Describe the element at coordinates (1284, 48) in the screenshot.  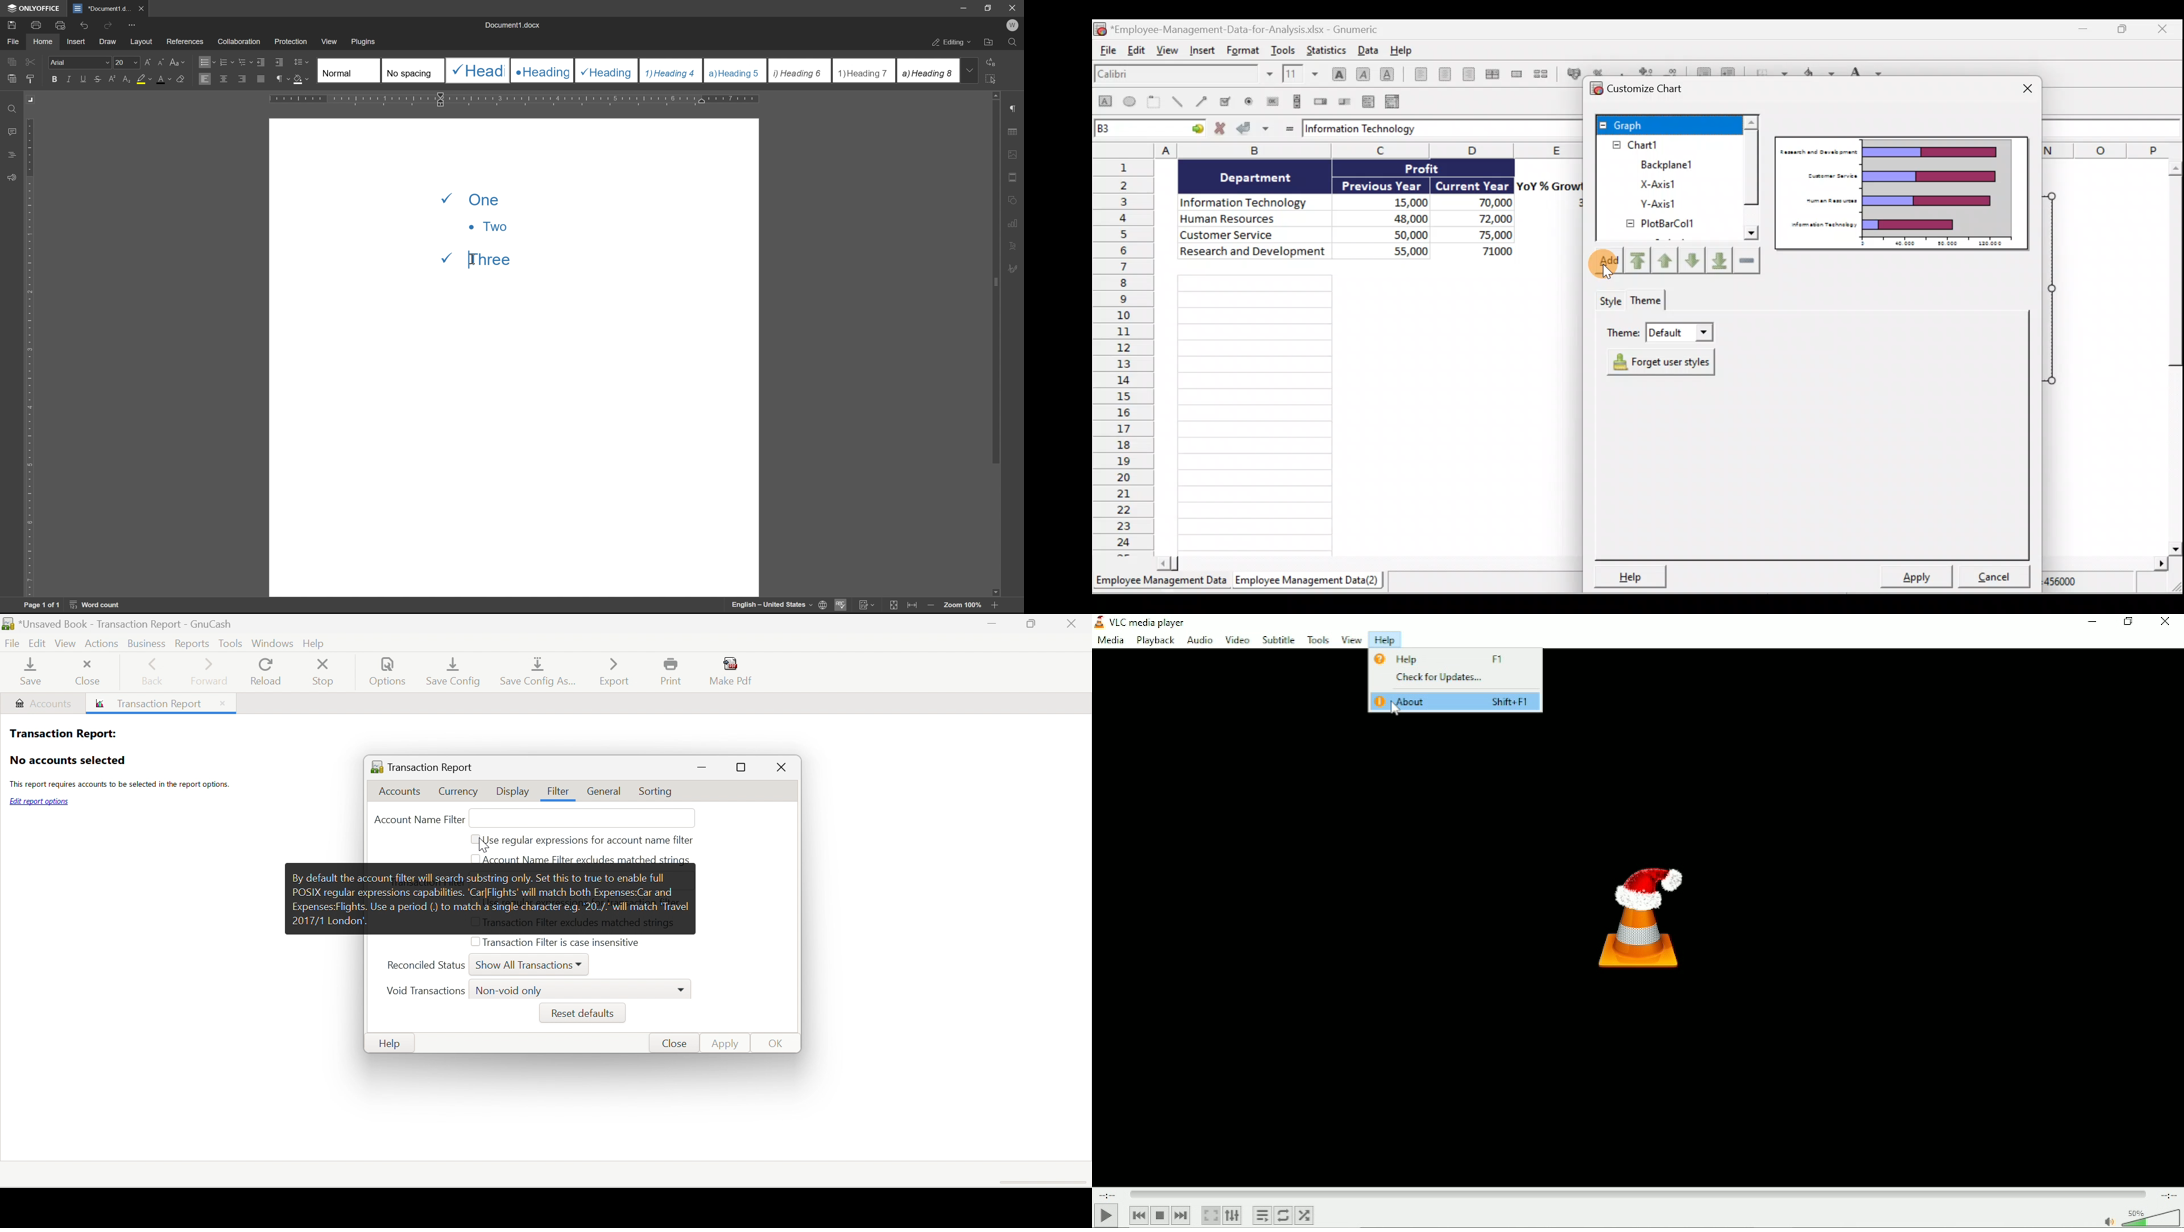
I see `Tools` at that location.